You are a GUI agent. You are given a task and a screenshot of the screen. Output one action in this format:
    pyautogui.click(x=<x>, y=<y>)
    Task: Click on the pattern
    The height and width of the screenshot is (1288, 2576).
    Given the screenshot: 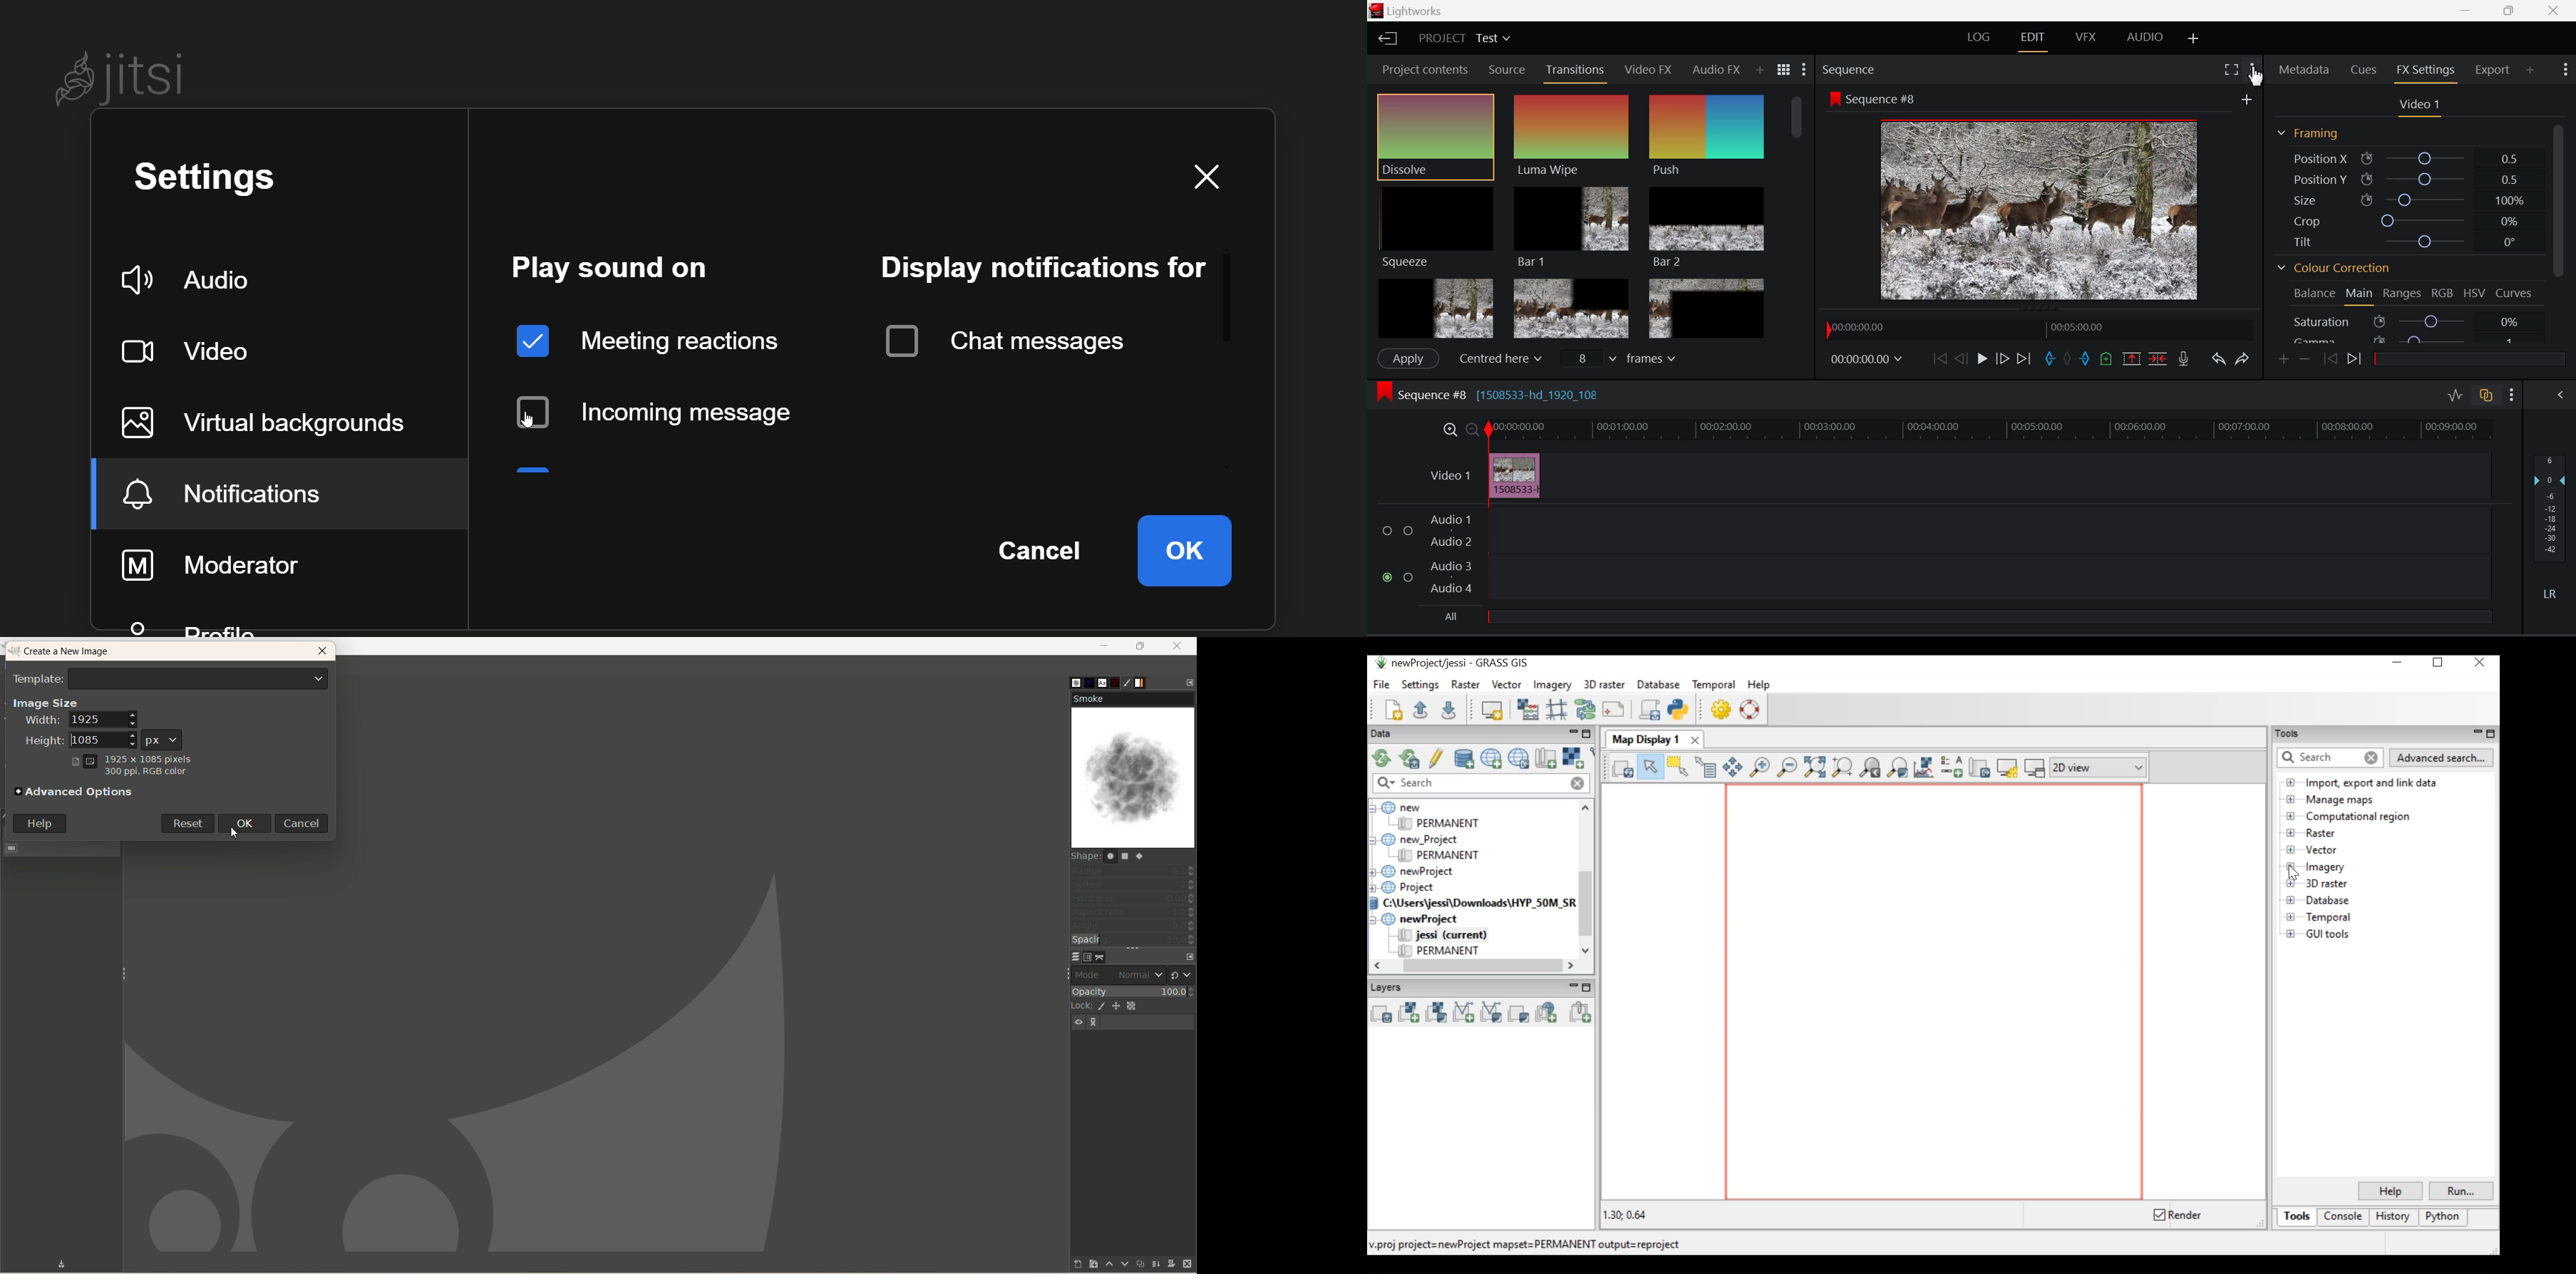 What is the action you would take?
    pyautogui.click(x=1084, y=682)
    